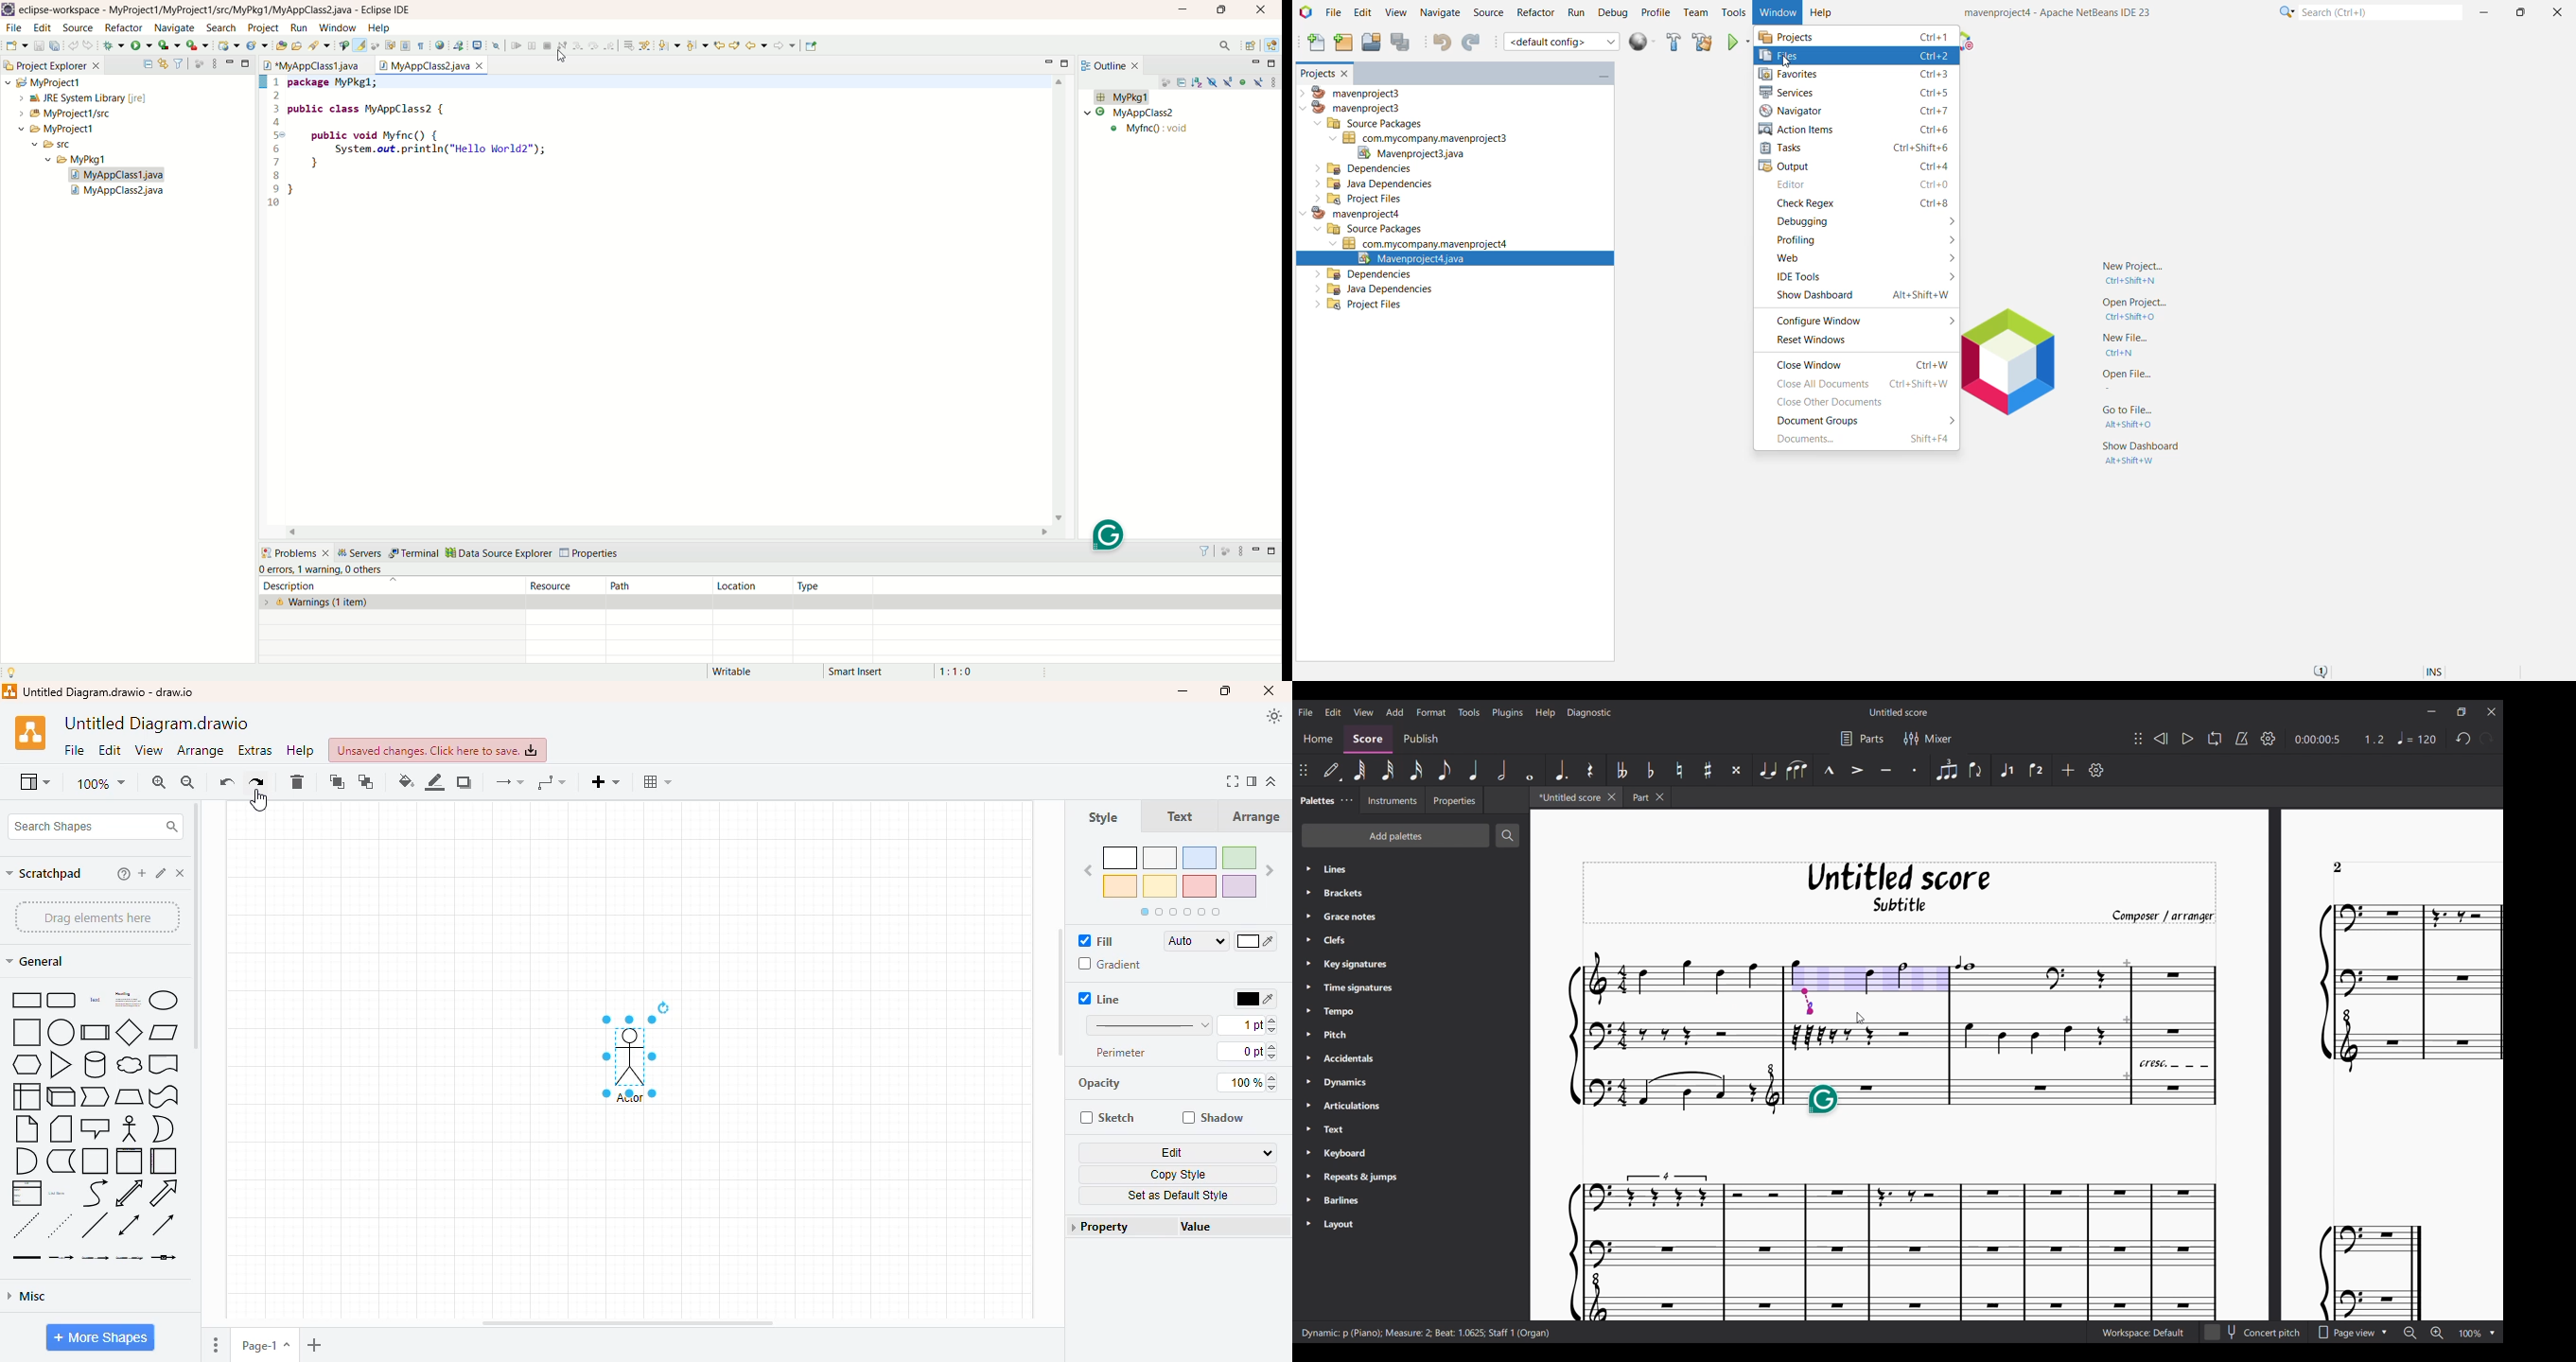 The image size is (2576, 1372). What do you see at coordinates (367, 782) in the screenshot?
I see `to back` at bounding box center [367, 782].